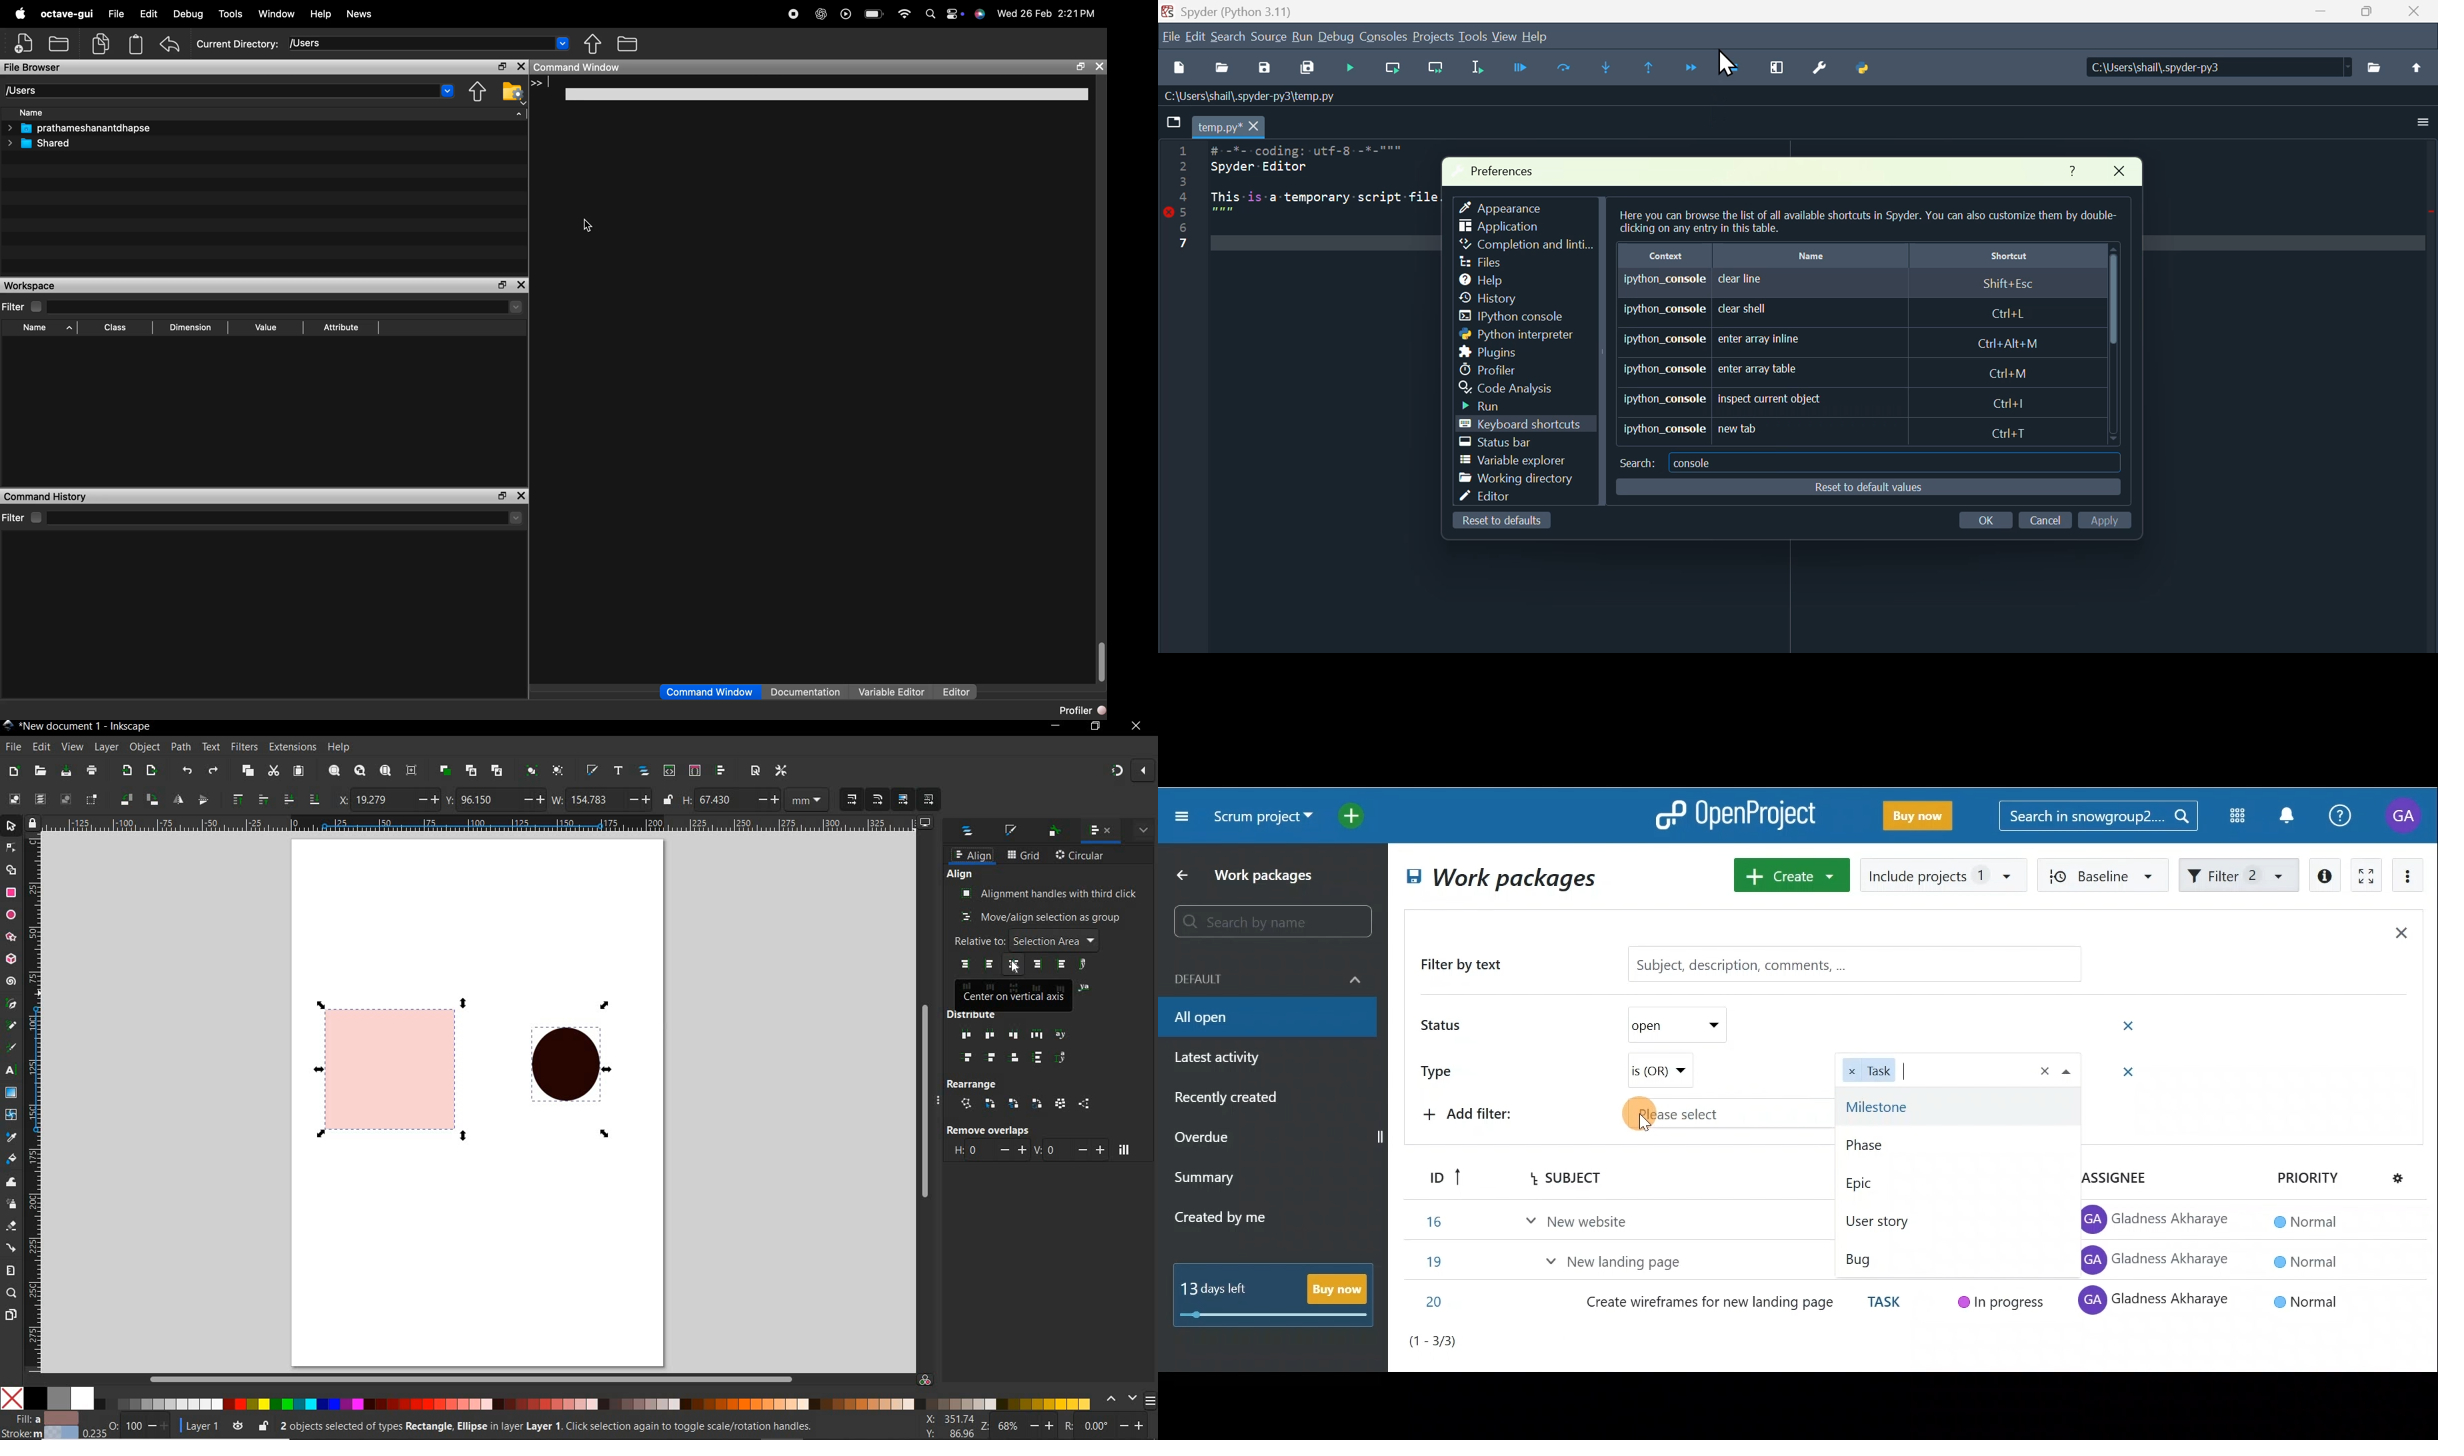 The image size is (2464, 1456). I want to click on empty command history, so click(261, 619).